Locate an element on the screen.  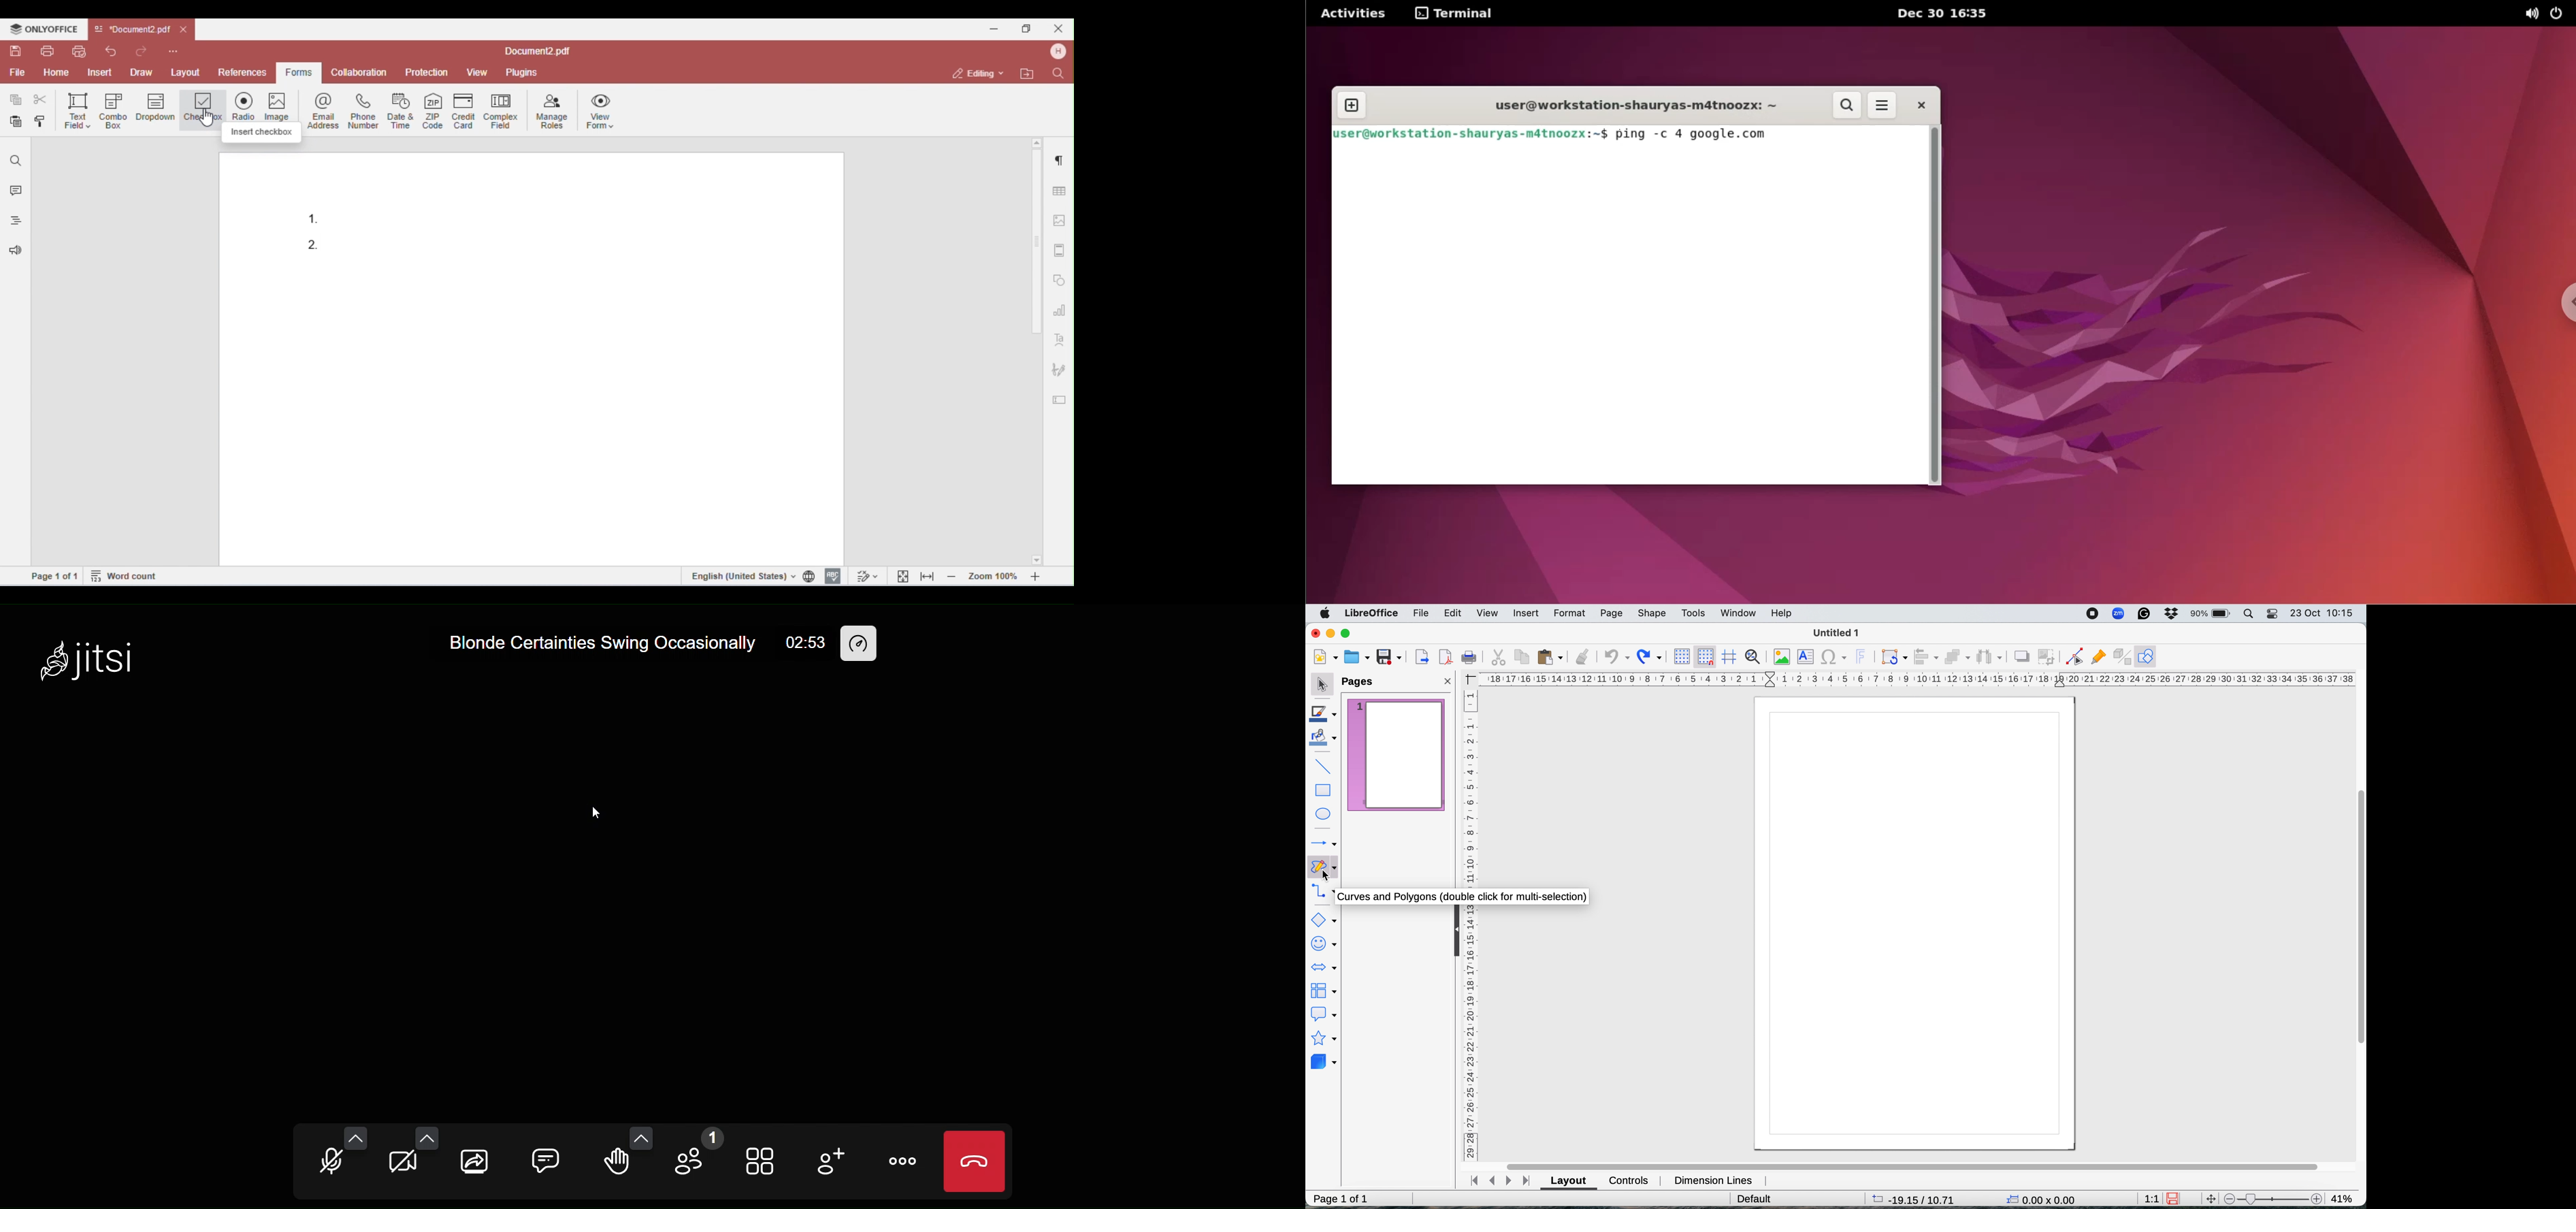
block arrows is located at coordinates (1324, 965).